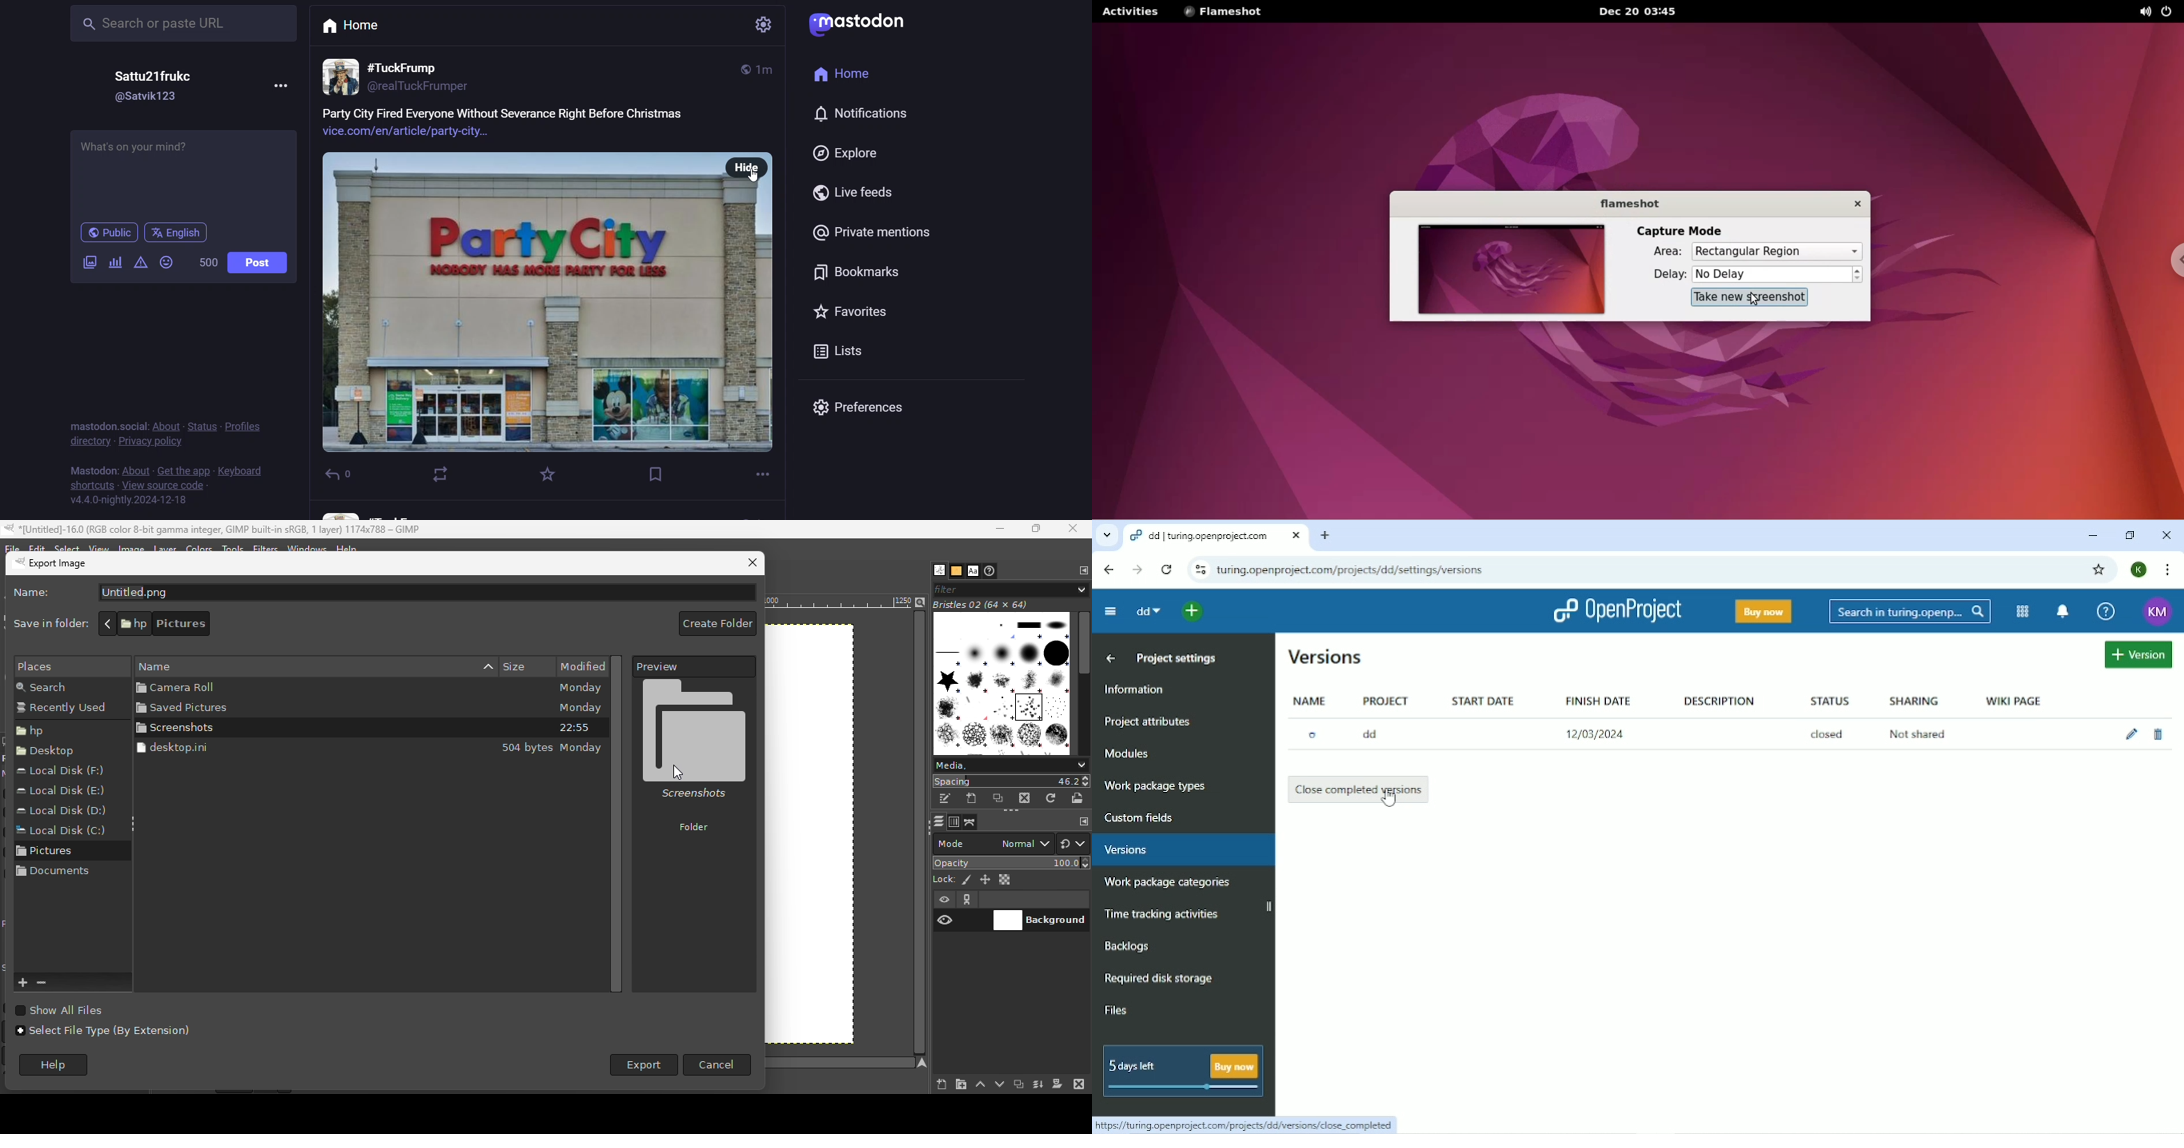 Image resolution: width=2184 pixels, height=1148 pixels. I want to click on go backward, so click(107, 623).